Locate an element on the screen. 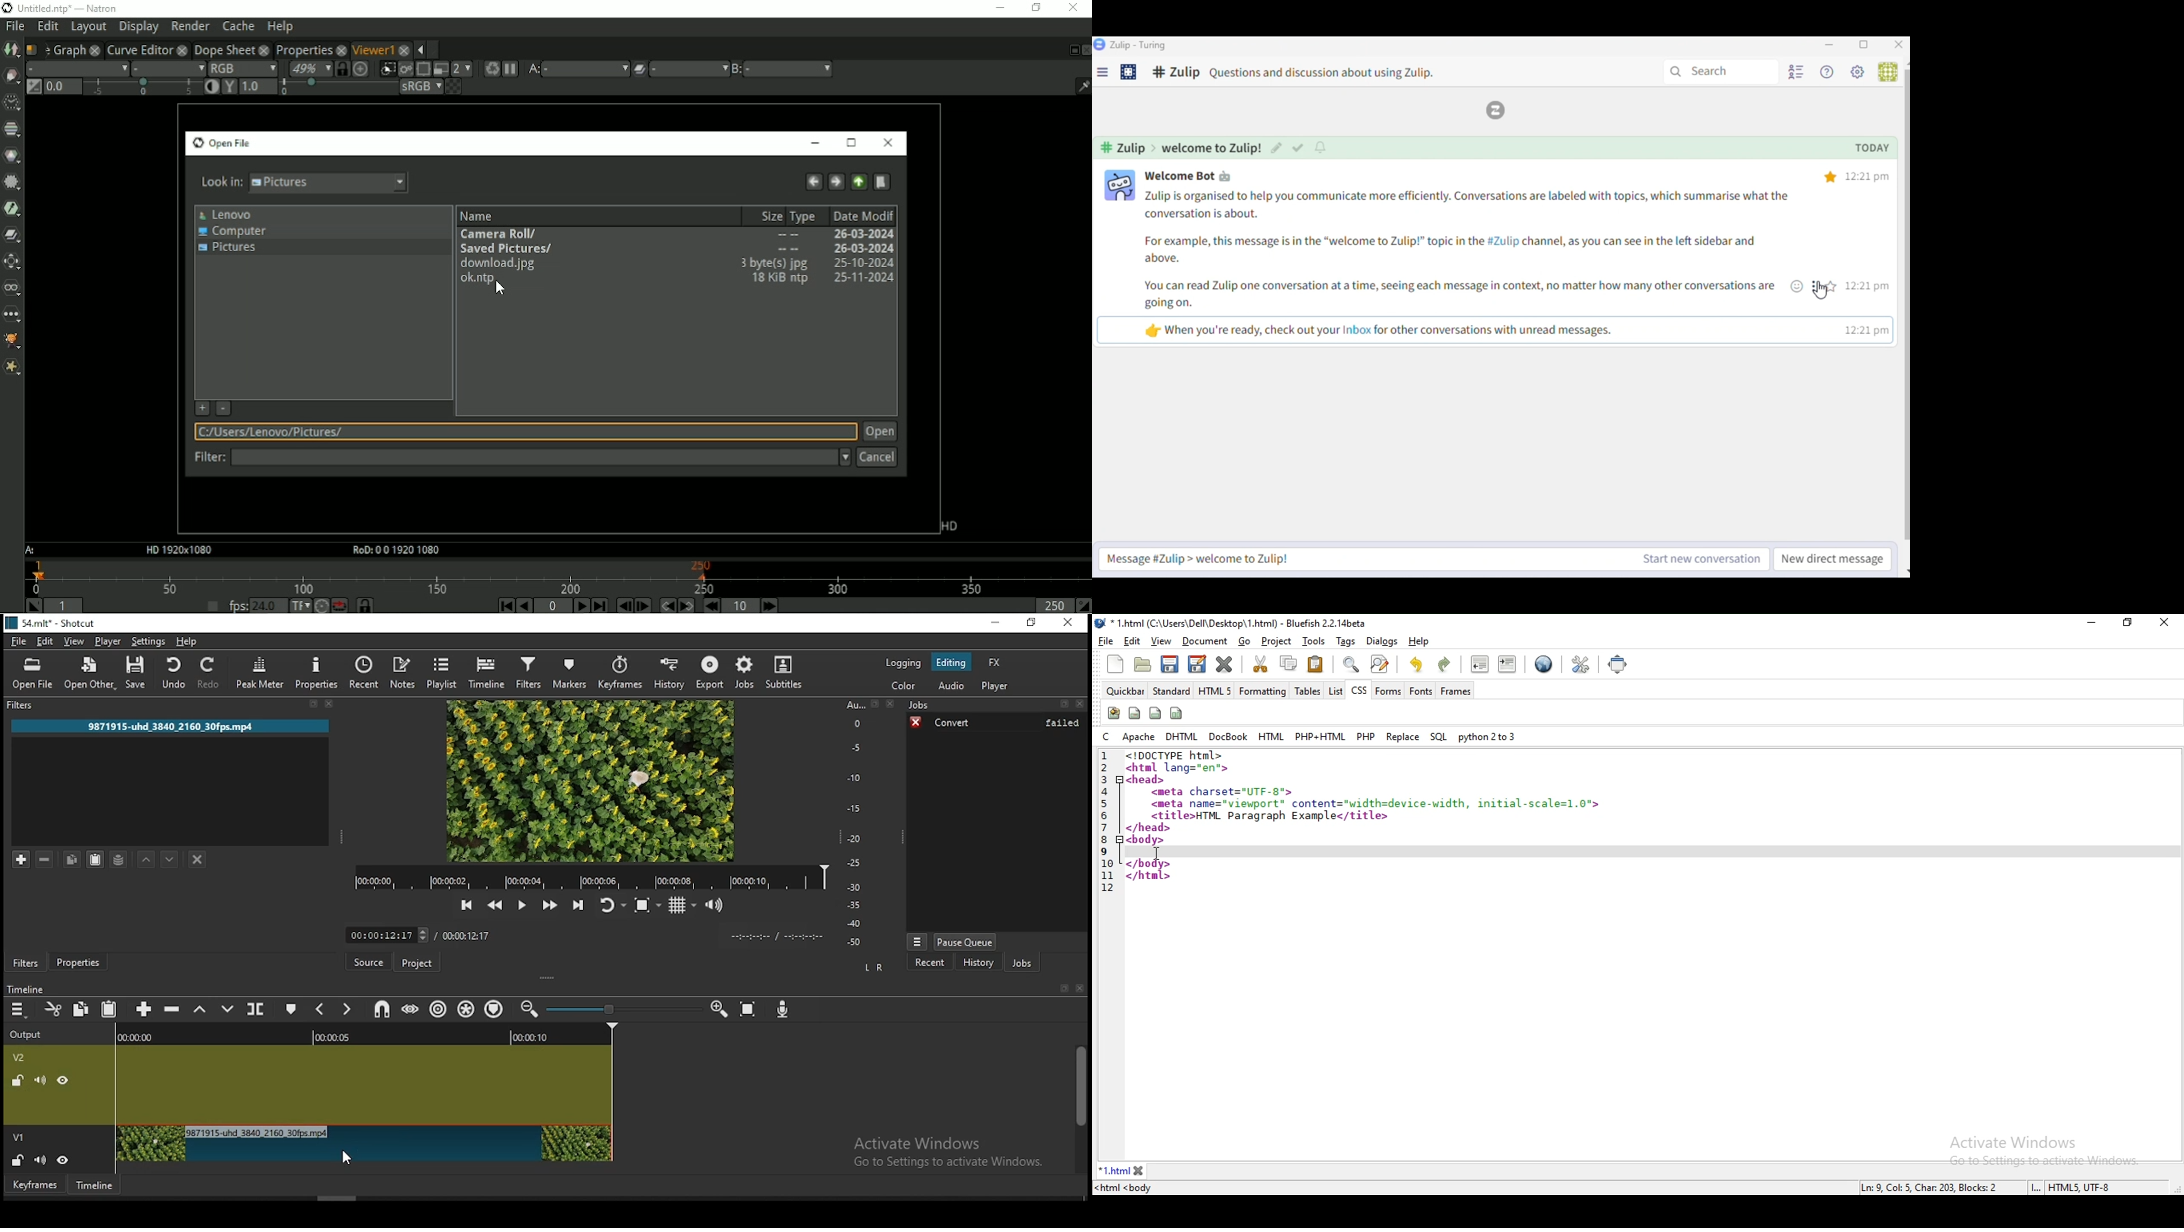 This screenshot has height=1232, width=2184. audio is located at coordinates (953, 686).